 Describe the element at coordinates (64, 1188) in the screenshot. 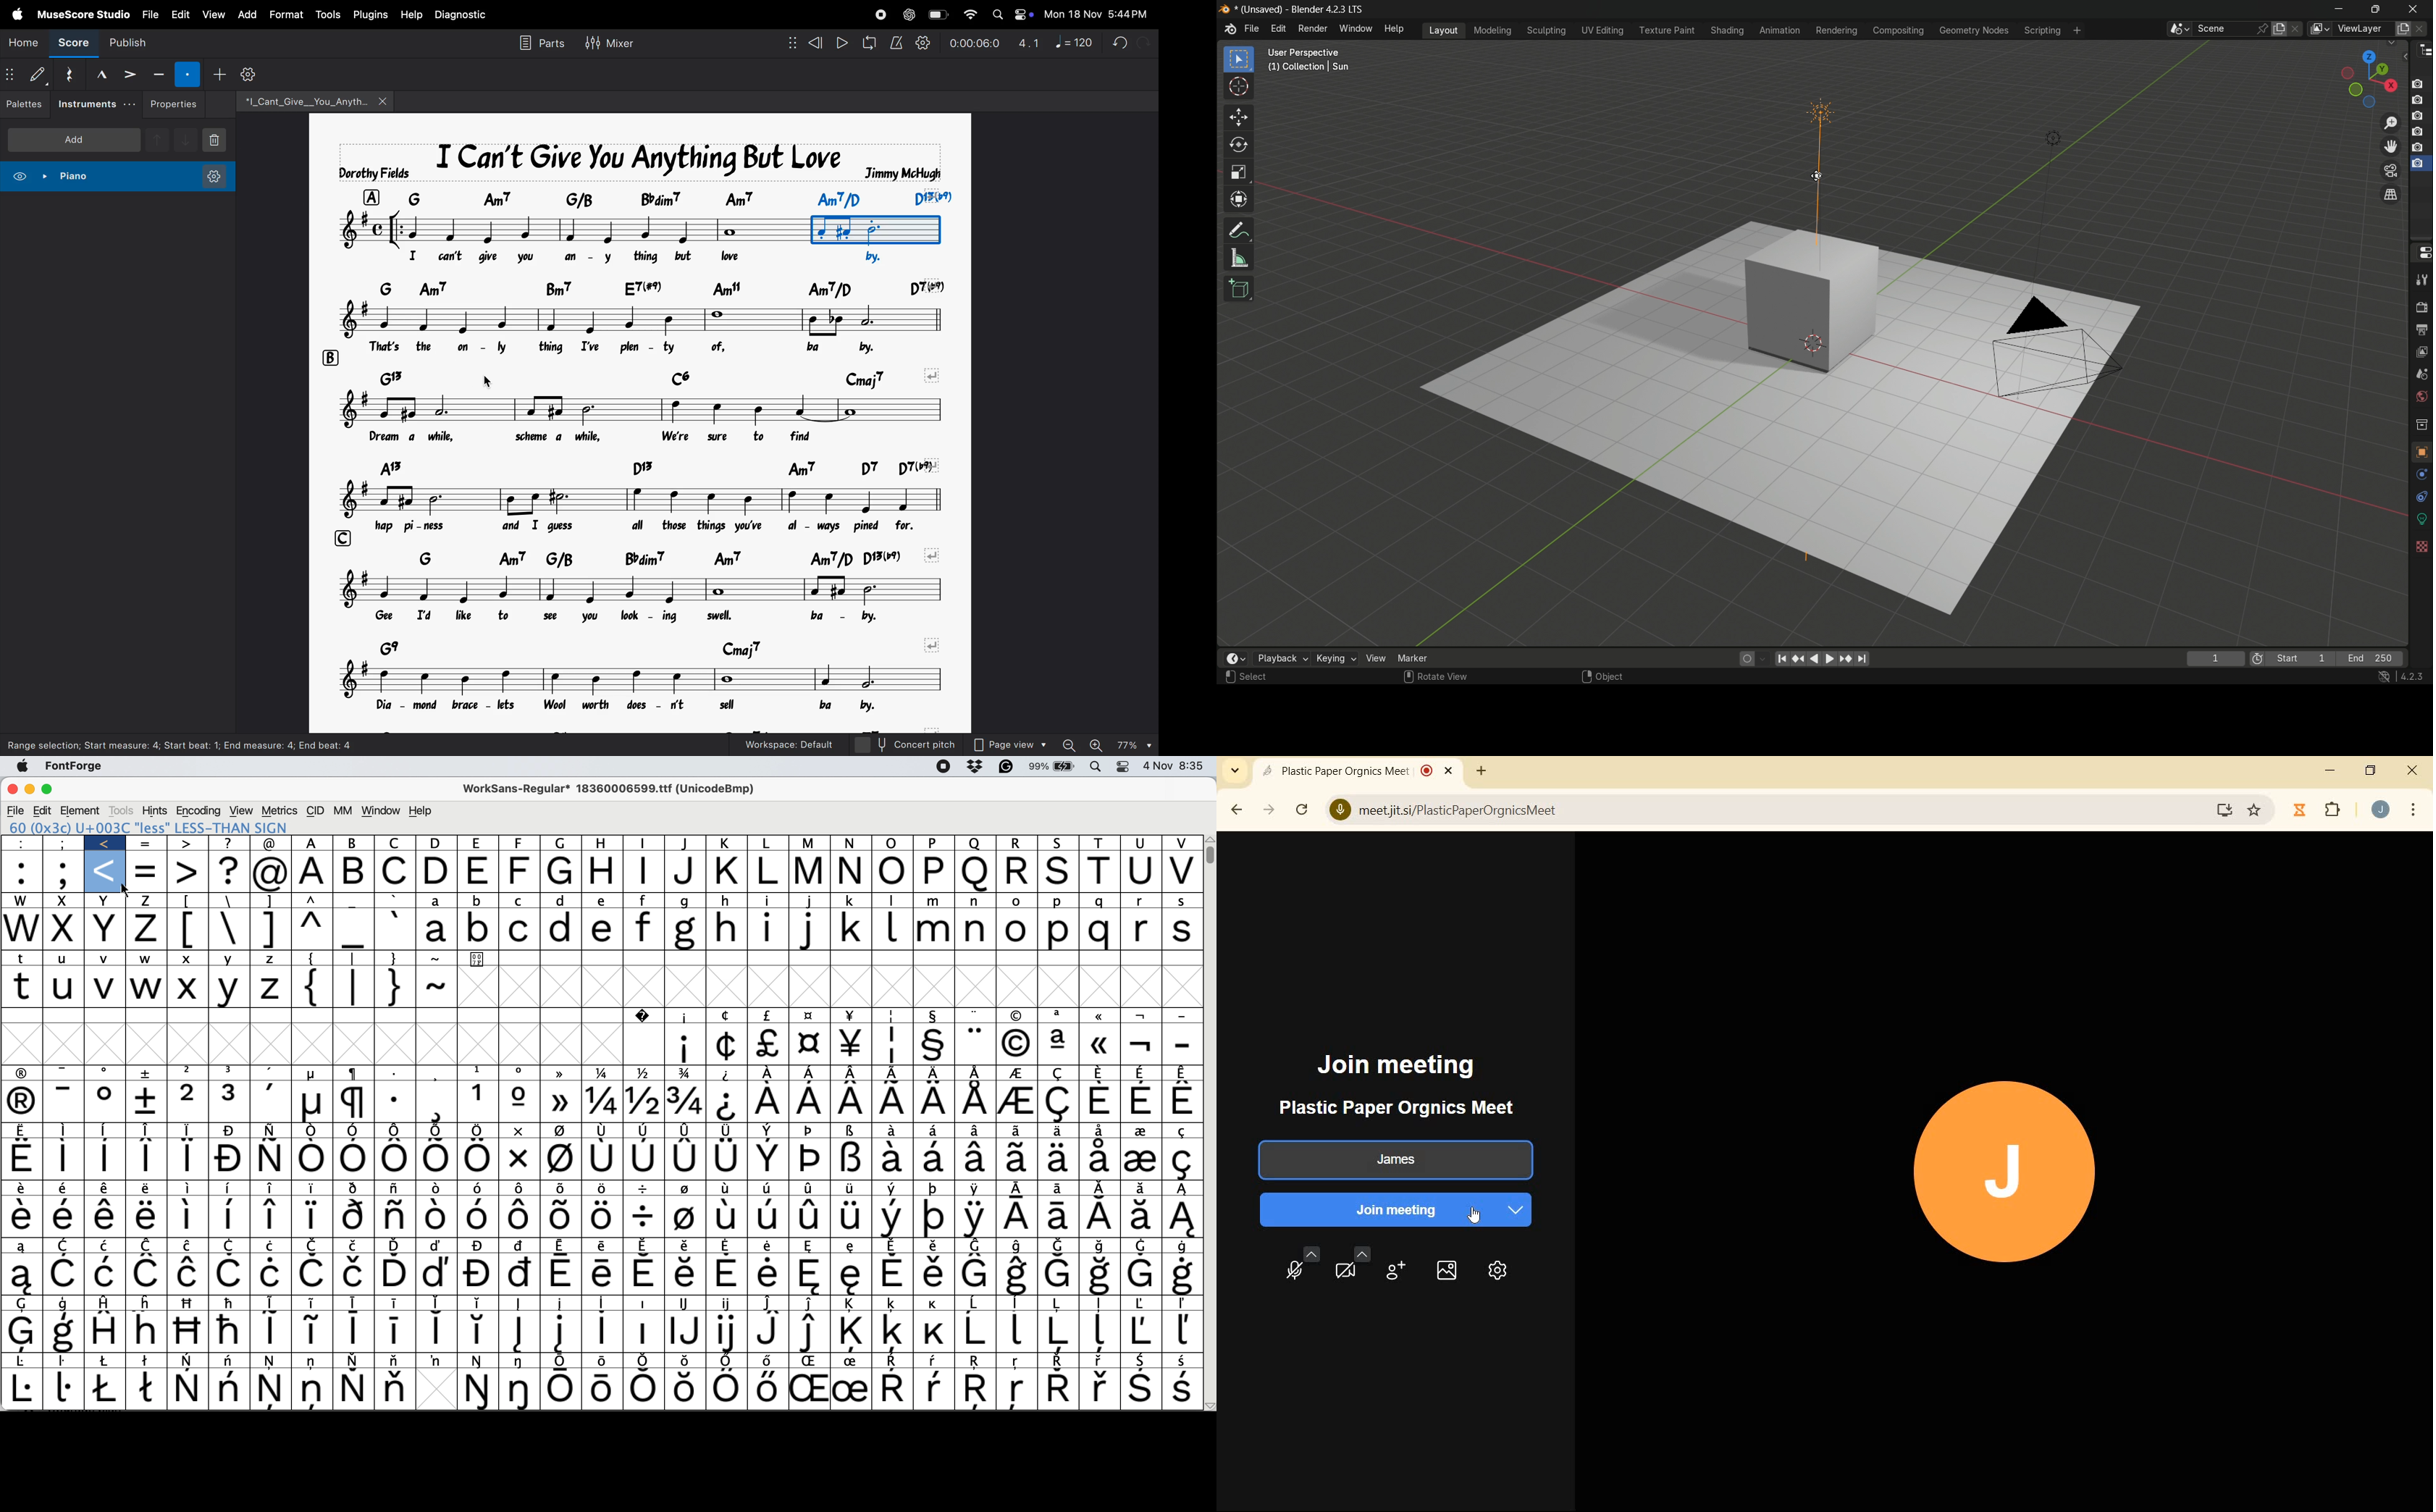

I see `Symbol` at that location.